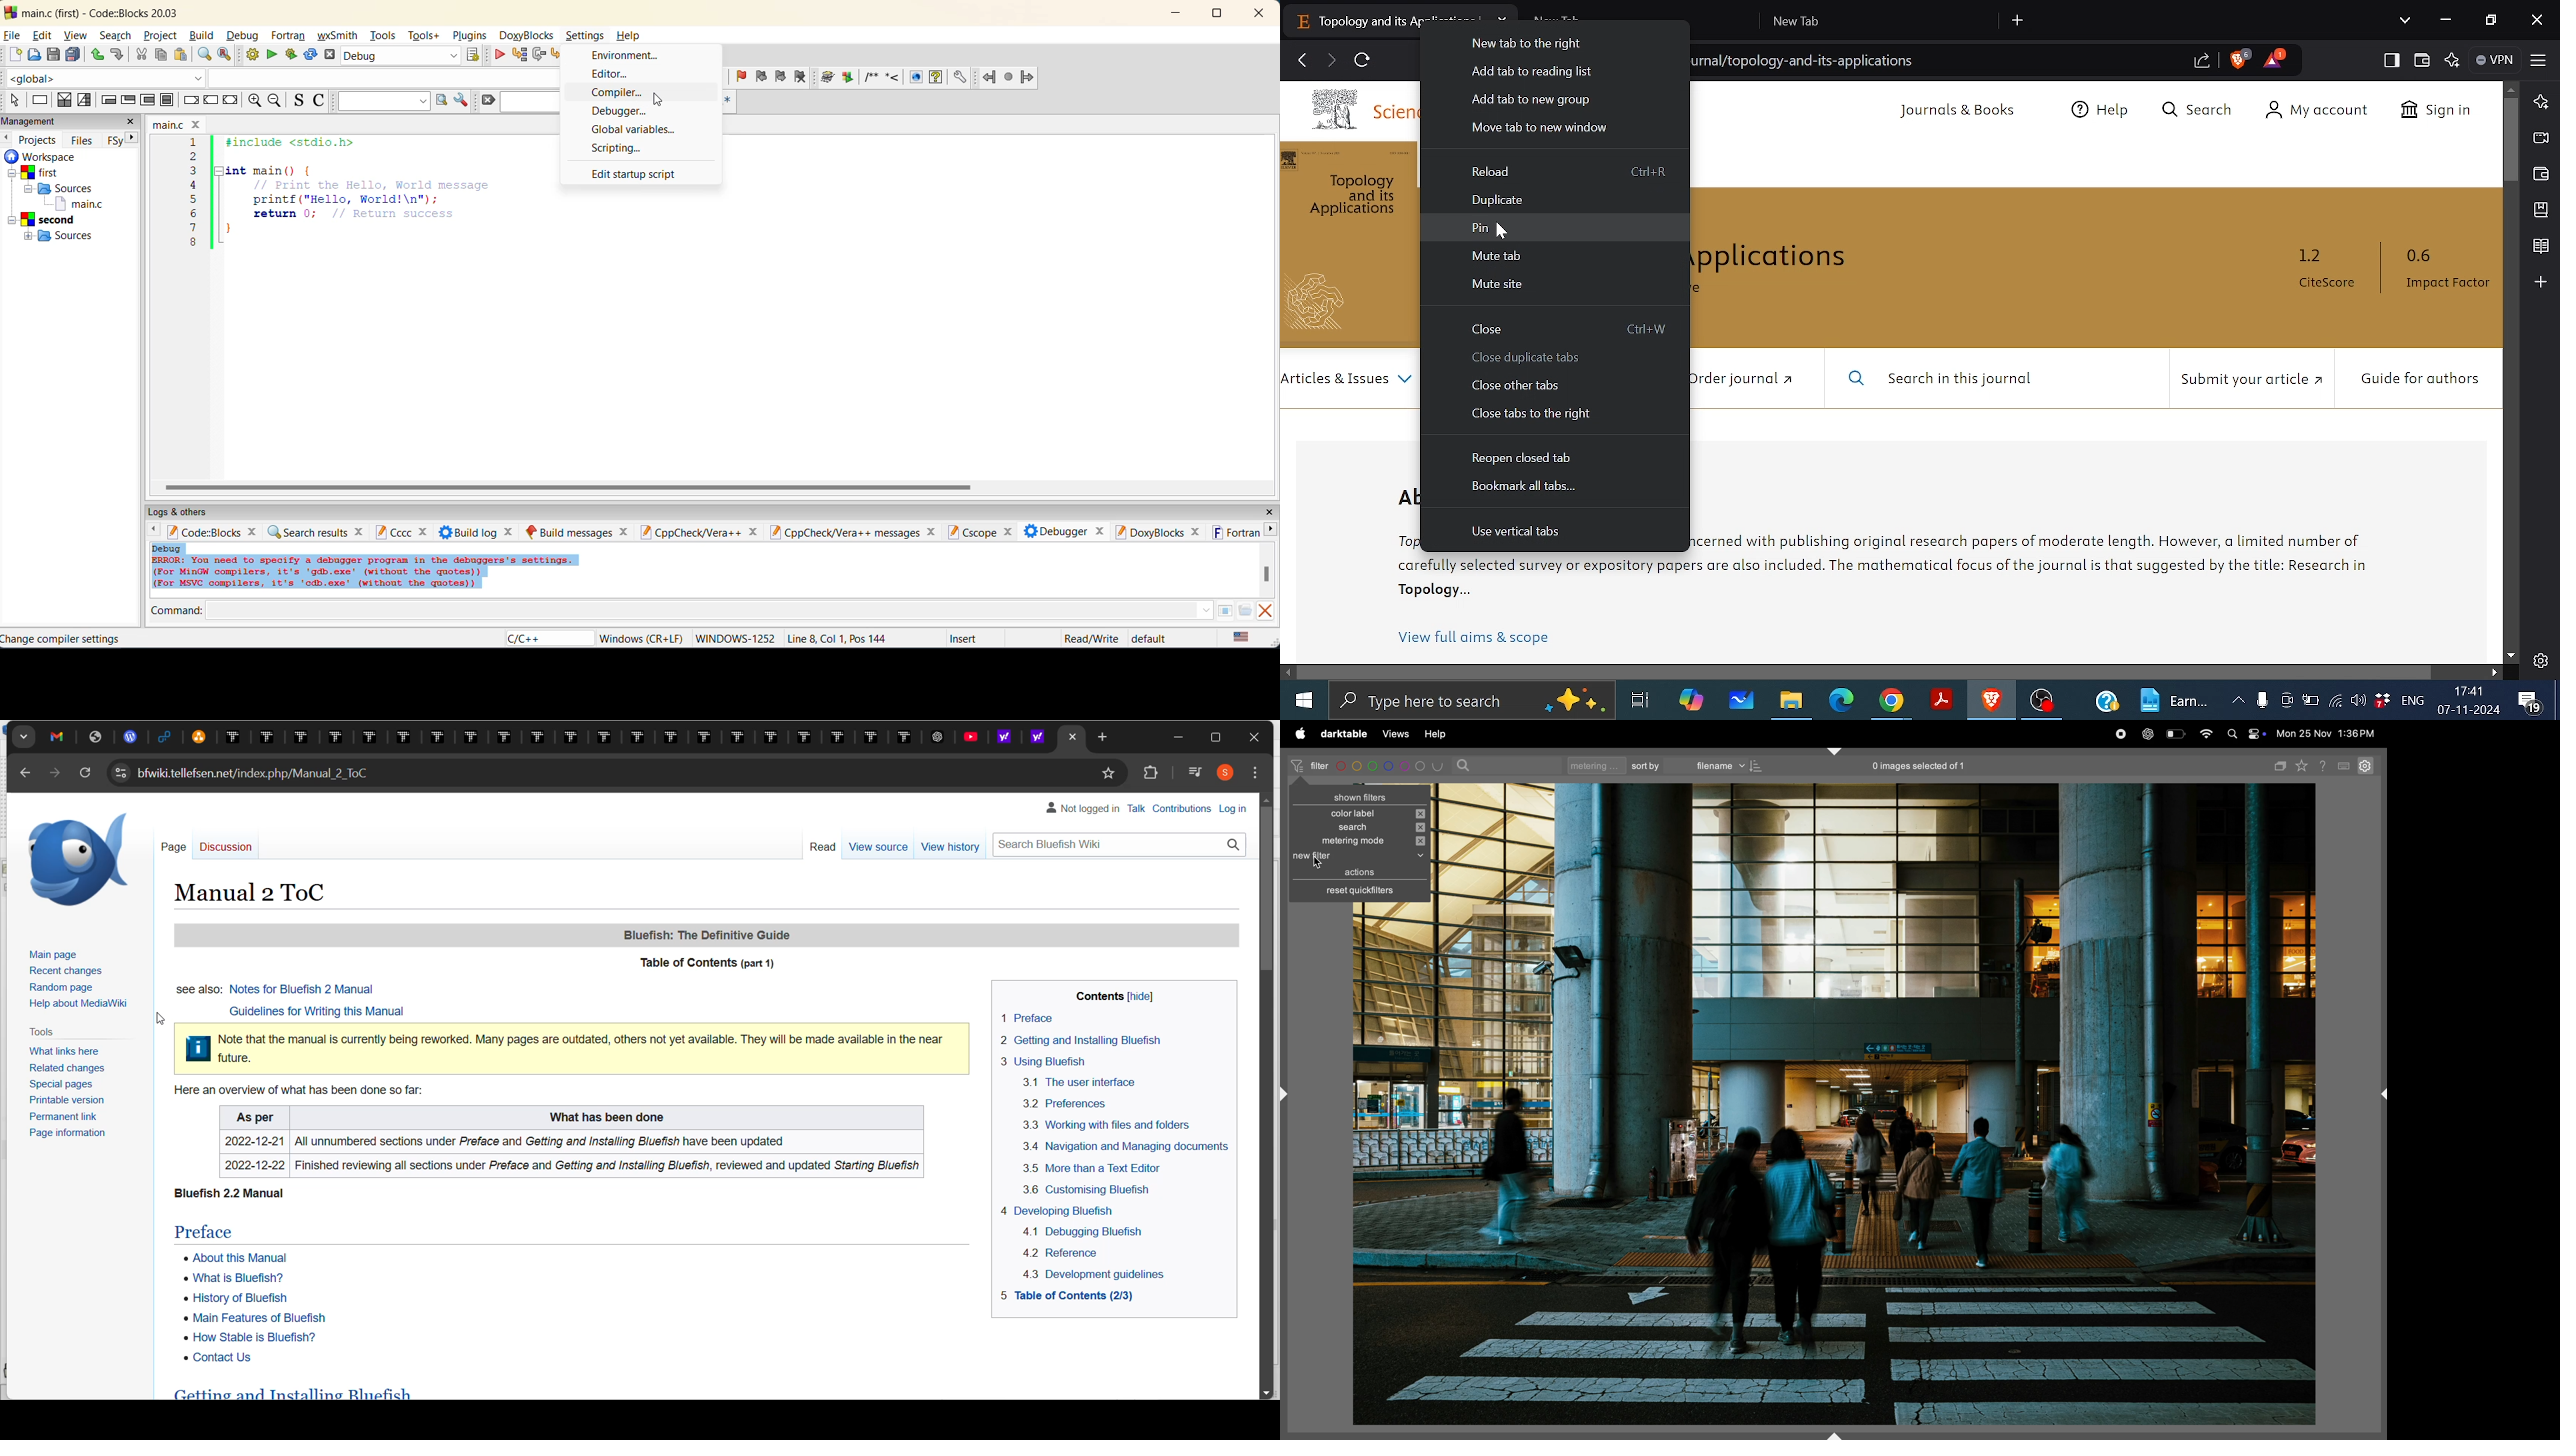 This screenshot has width=2576, height=1456. Describe the element at coordinates (579, 531) in the screenshot. I see `build messages` at that location.